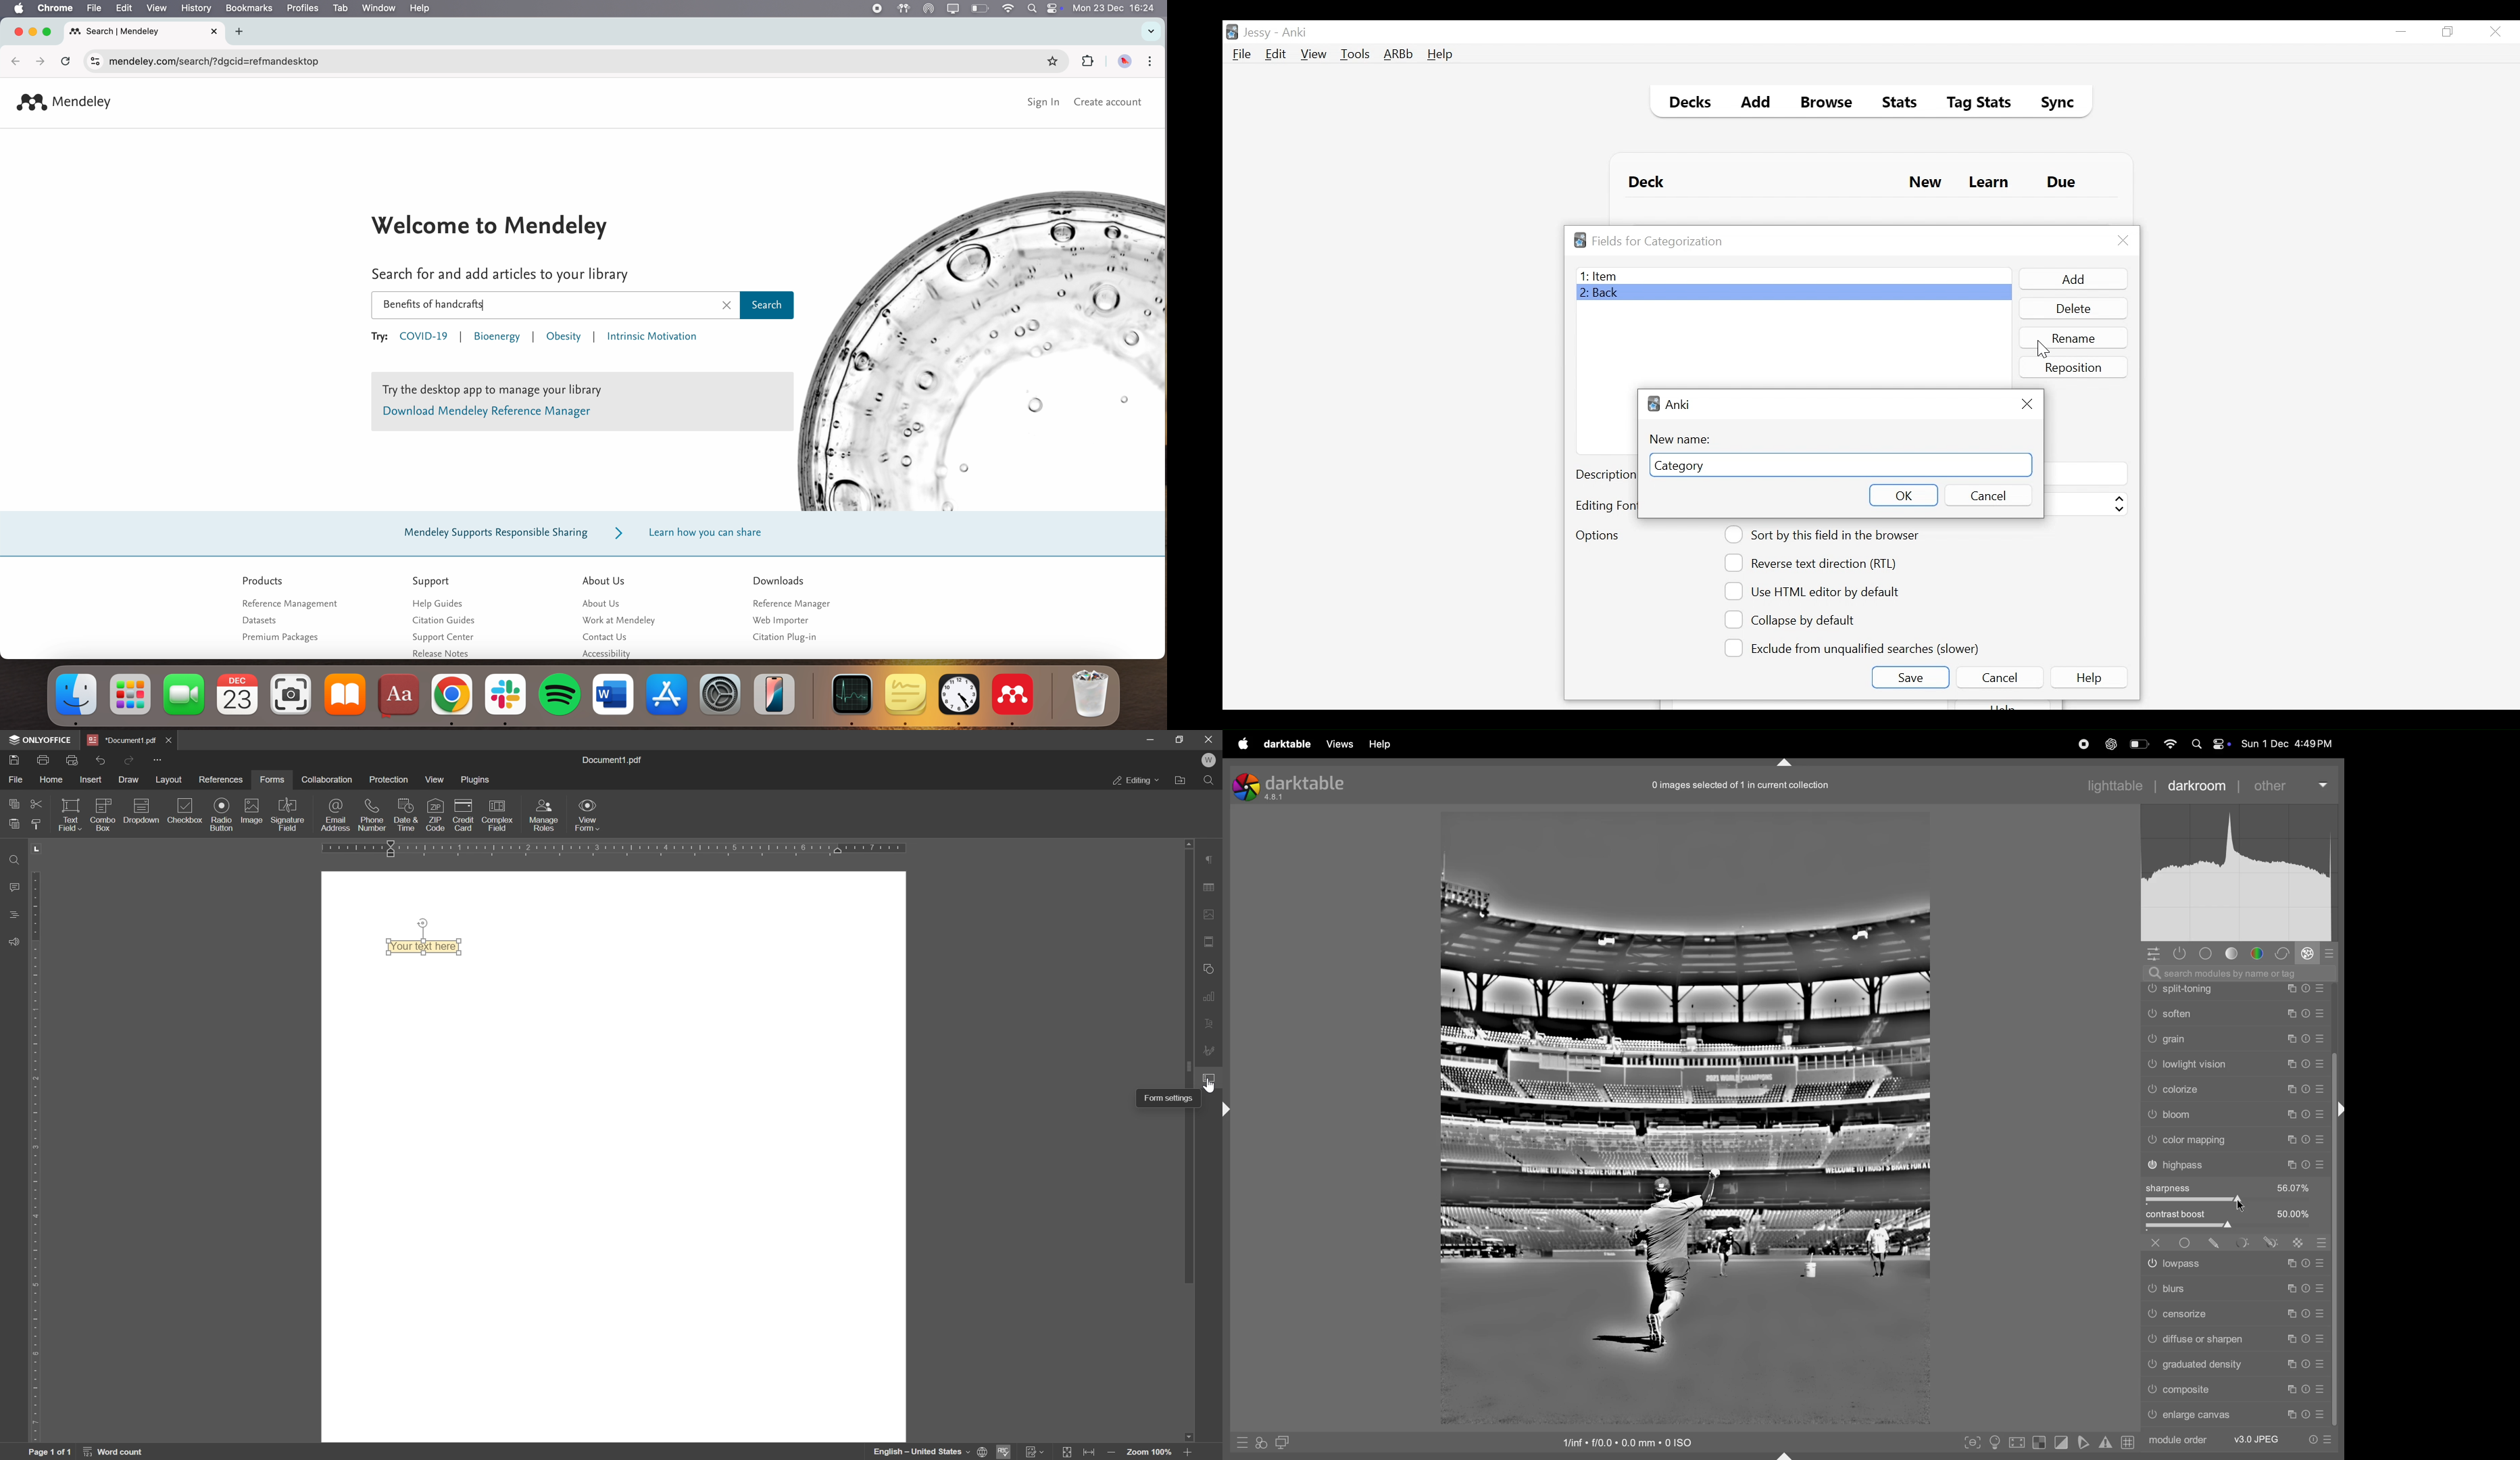 This screenshot has height=1484, width=2520. Describe the element at coordinates (1687, 104) in the screenshot. I see `Decks` at that location.